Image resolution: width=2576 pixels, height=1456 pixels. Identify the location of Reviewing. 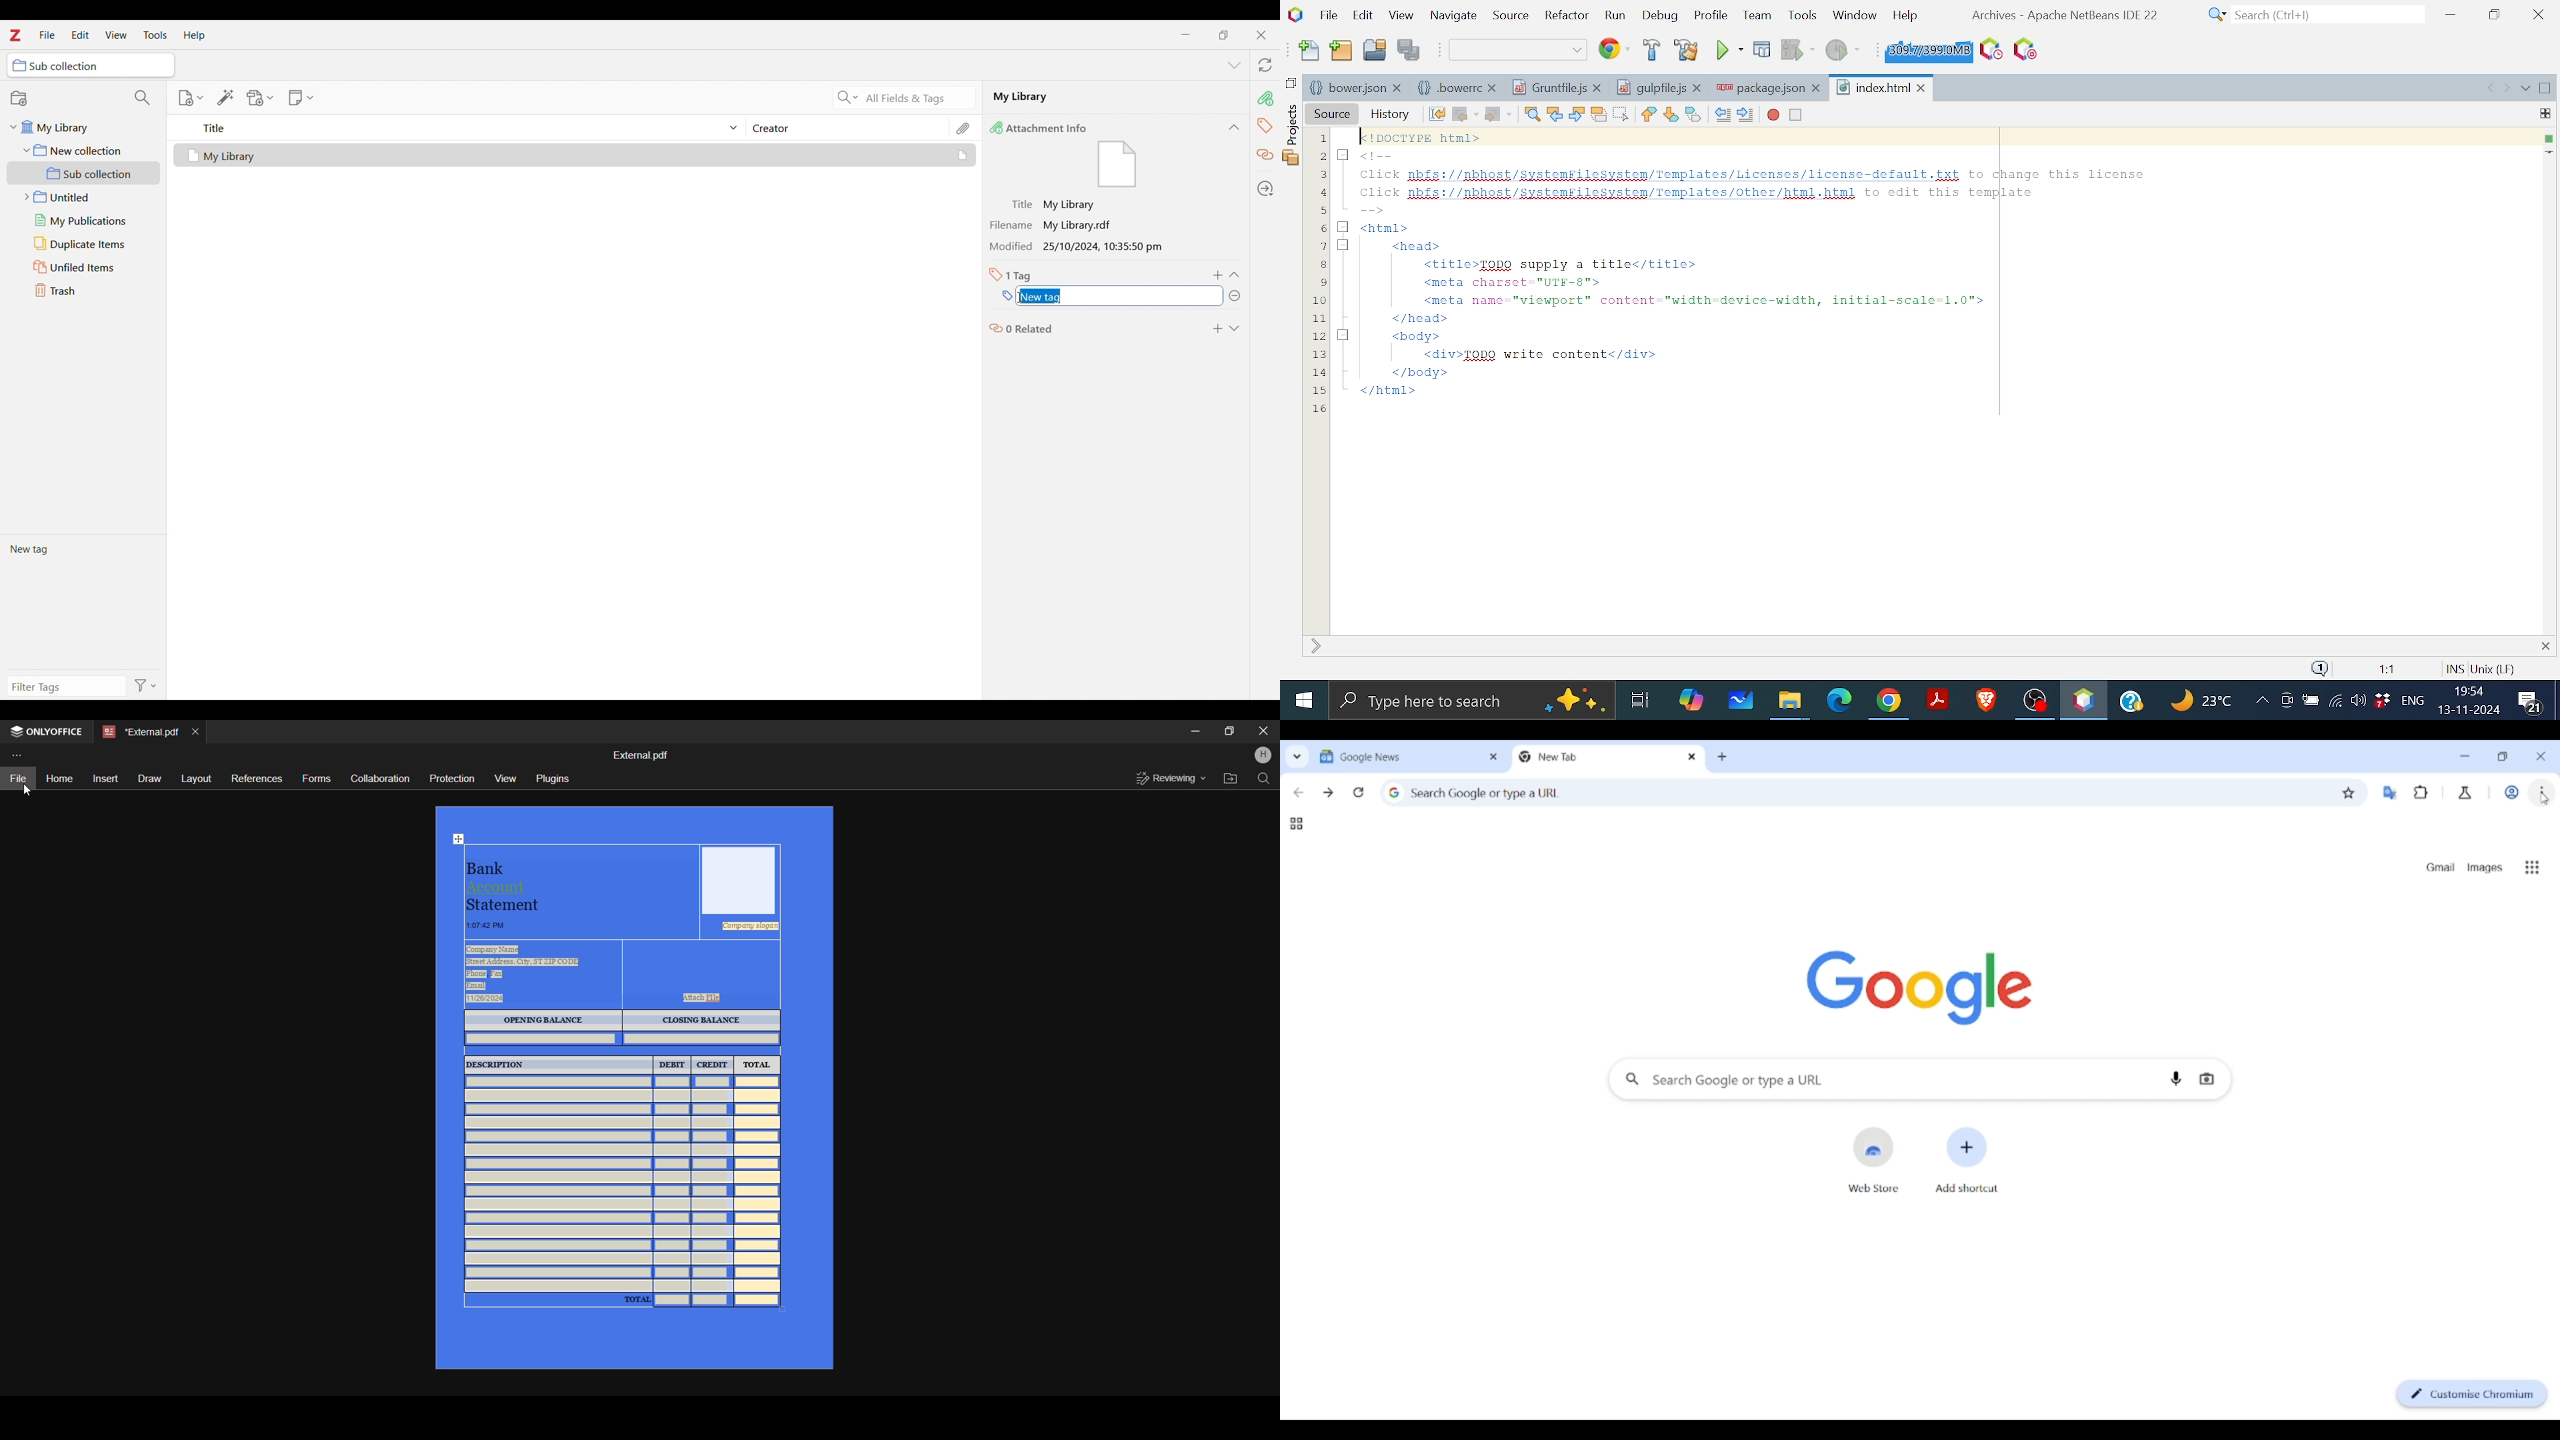
(1169, 780).